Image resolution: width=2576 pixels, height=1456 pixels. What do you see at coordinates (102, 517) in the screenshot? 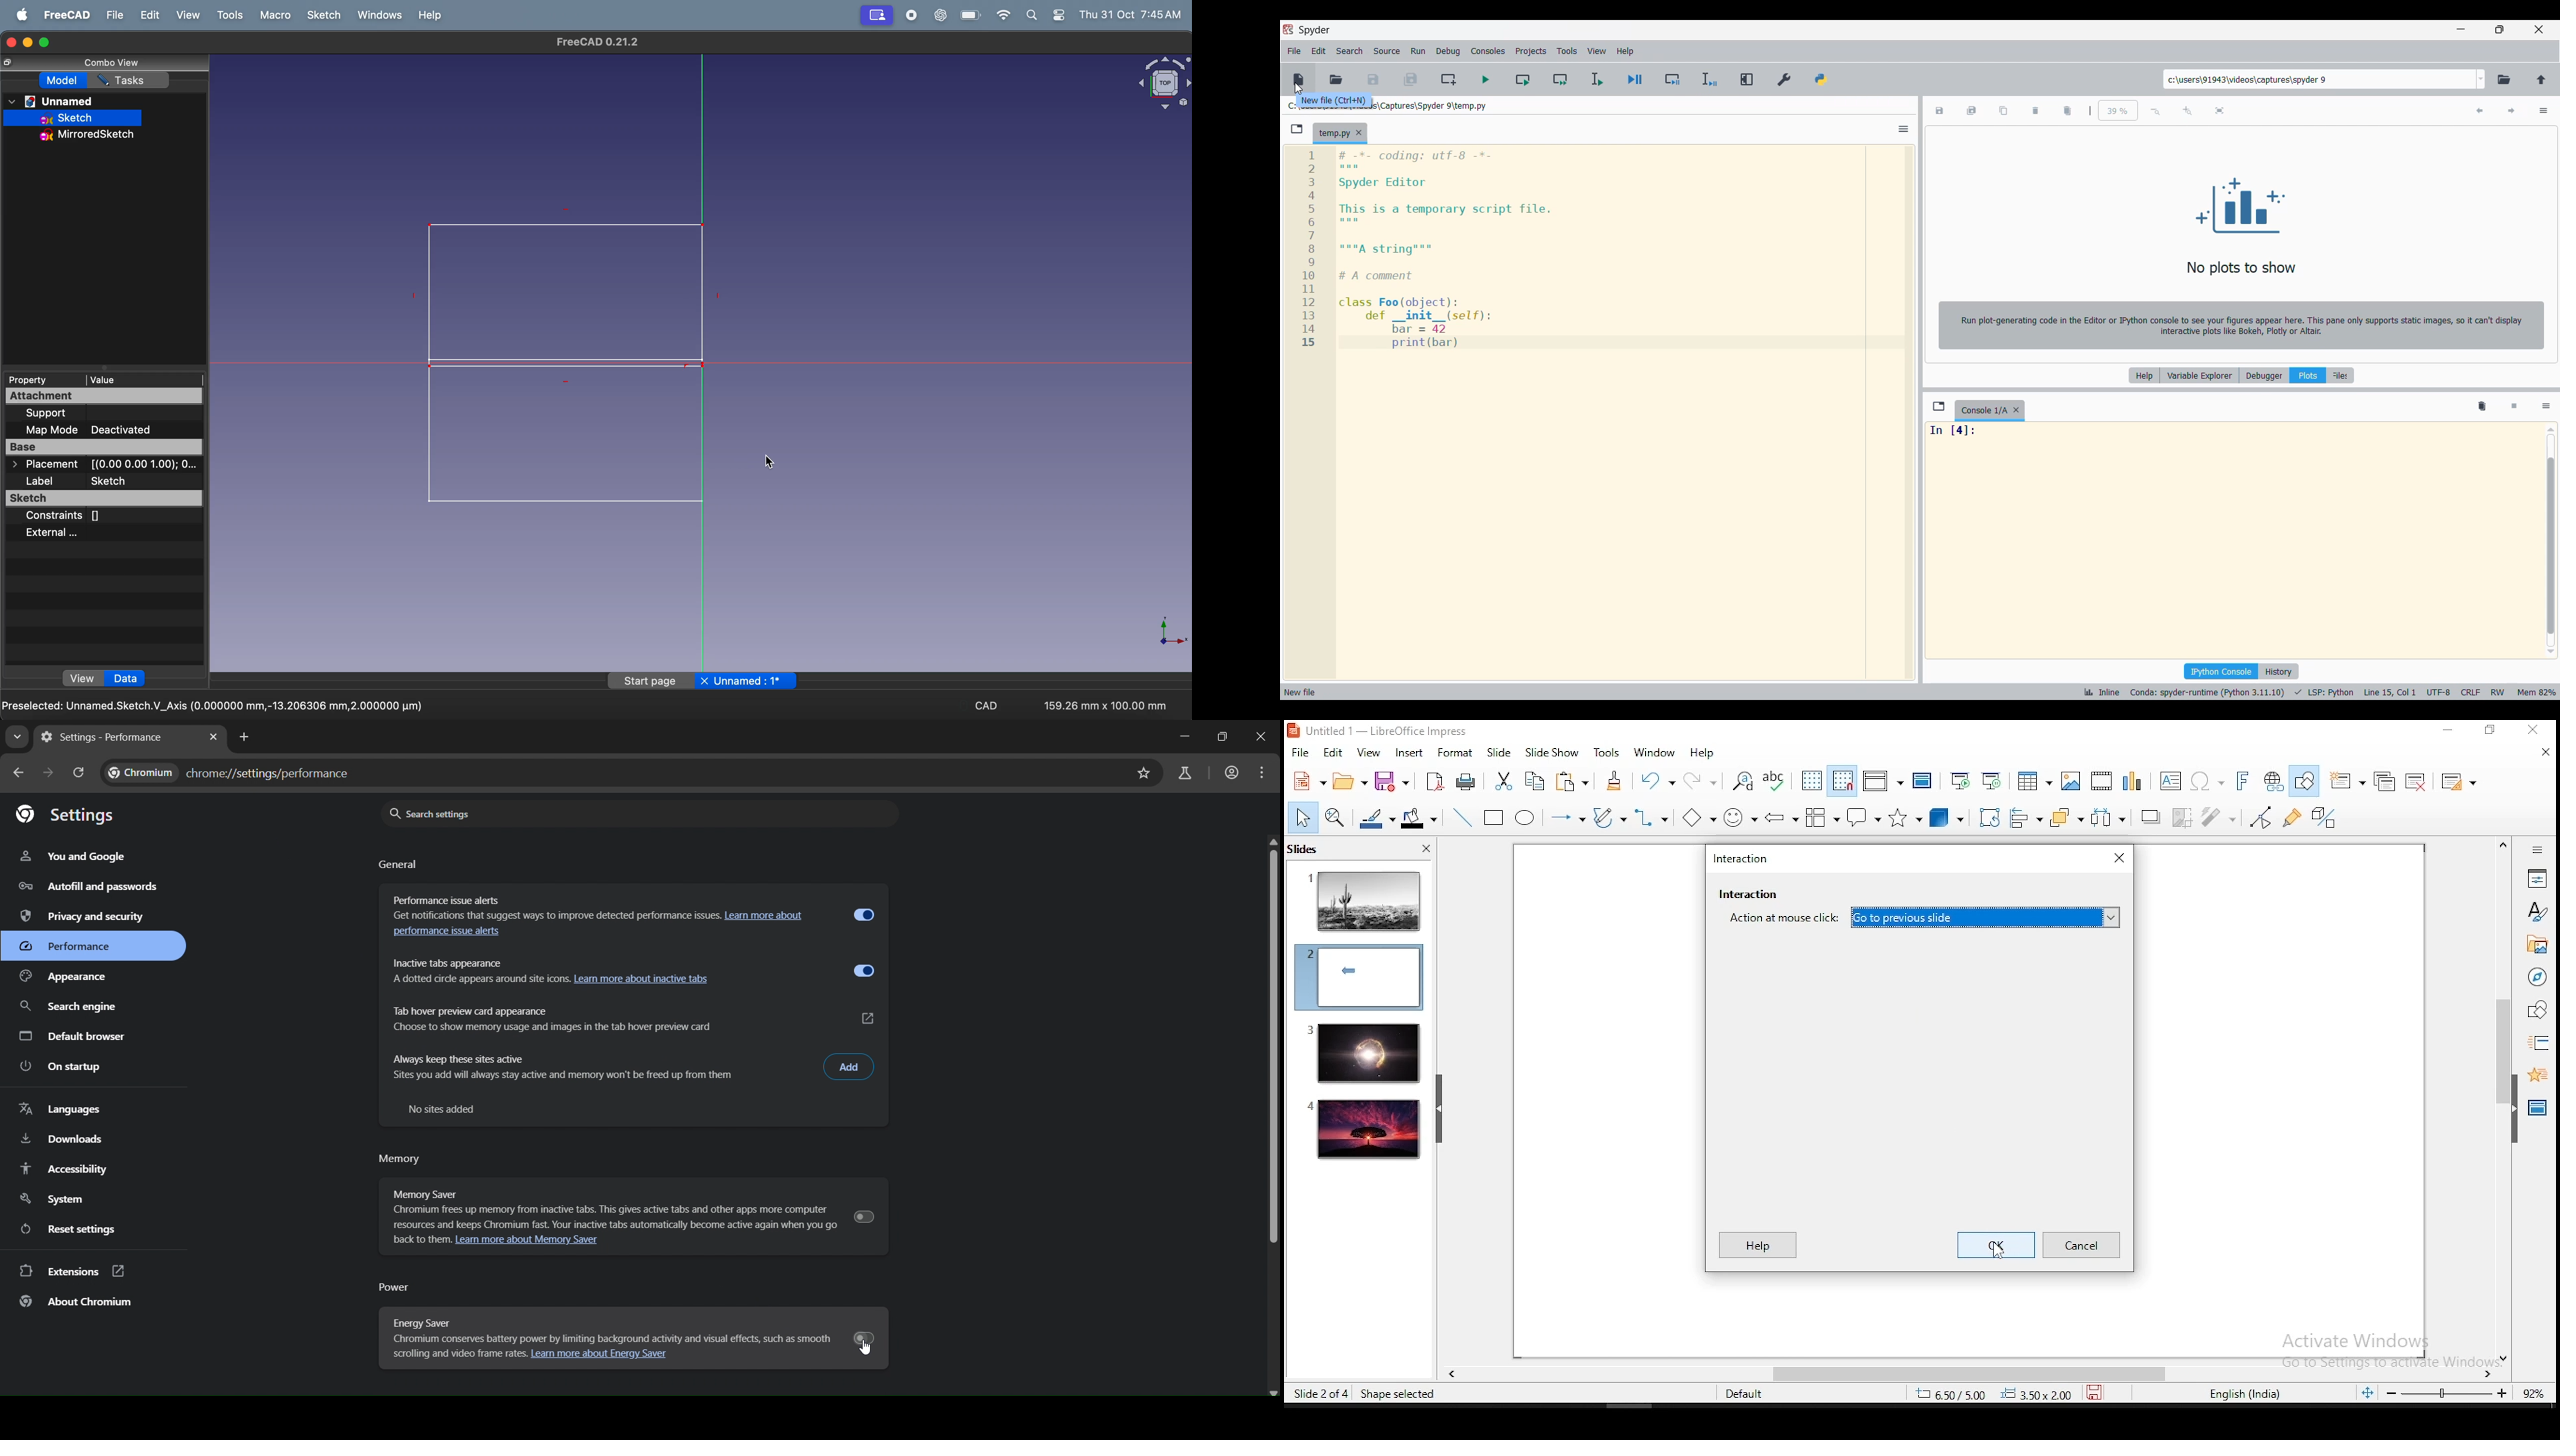
I see `constraints` at bounding box center [102, 517].